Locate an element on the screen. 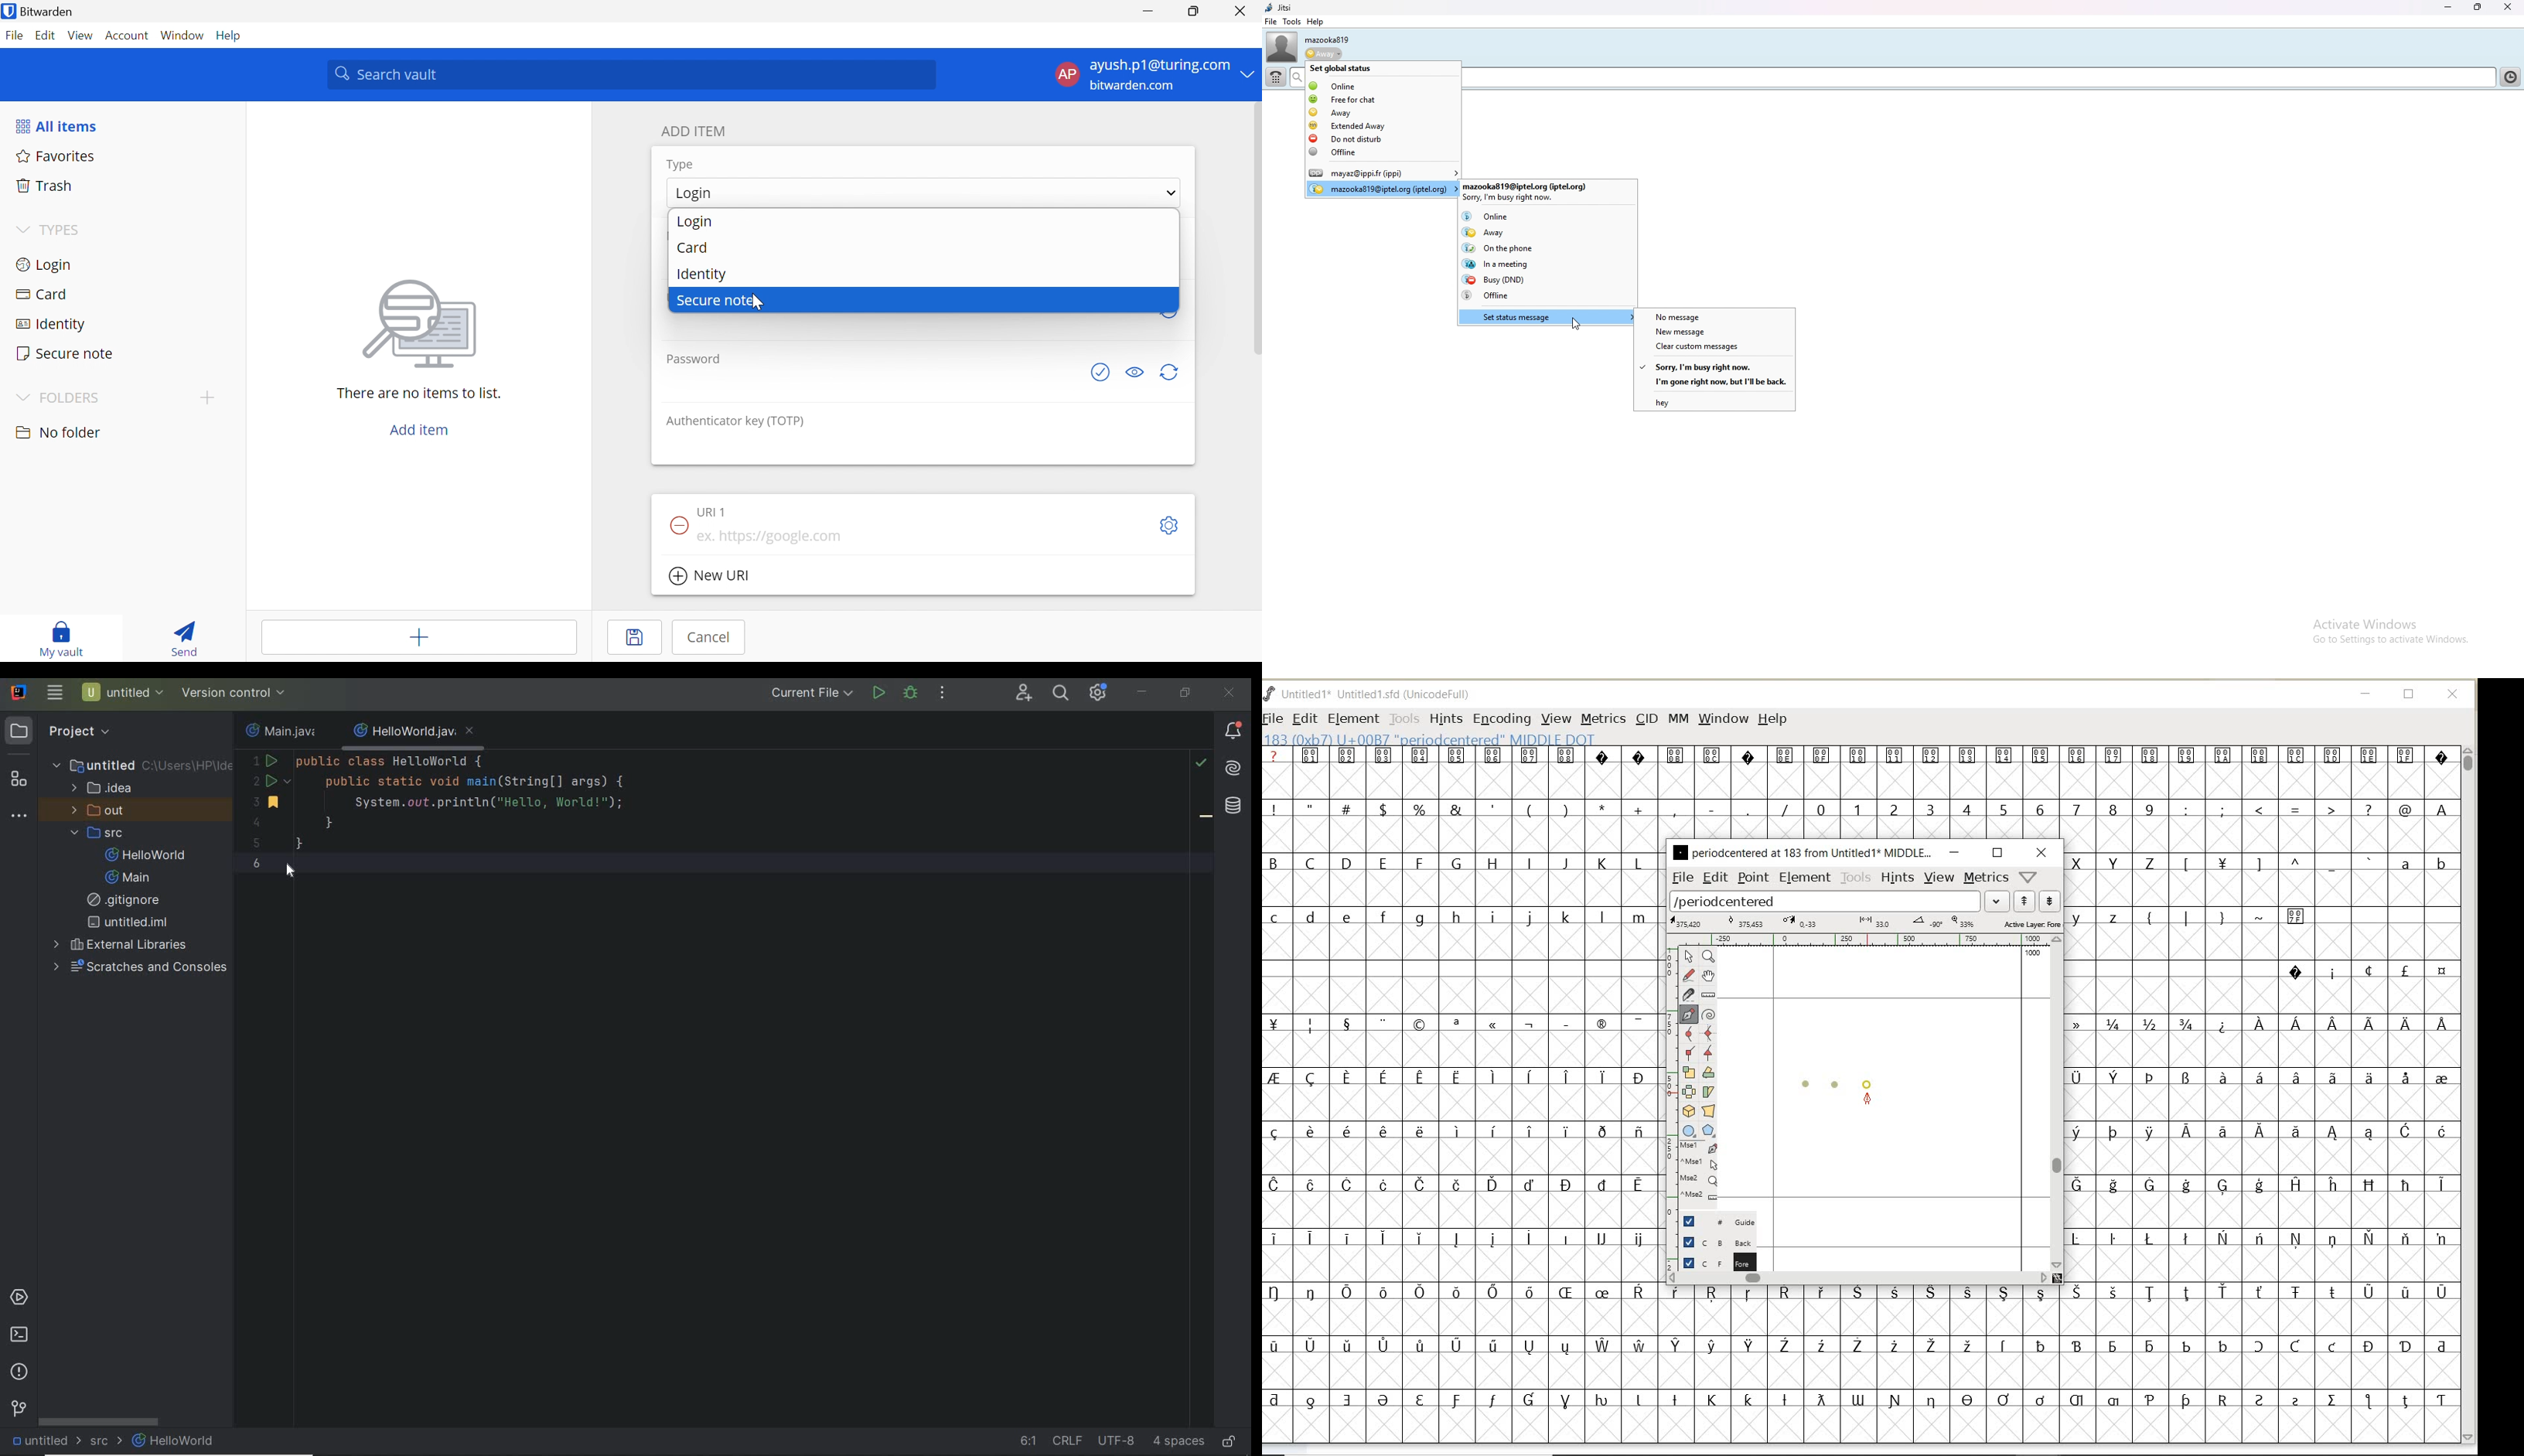 The height and width of the screenshot is (1456, 2548). Search vault is located at coordinates (633, 75).